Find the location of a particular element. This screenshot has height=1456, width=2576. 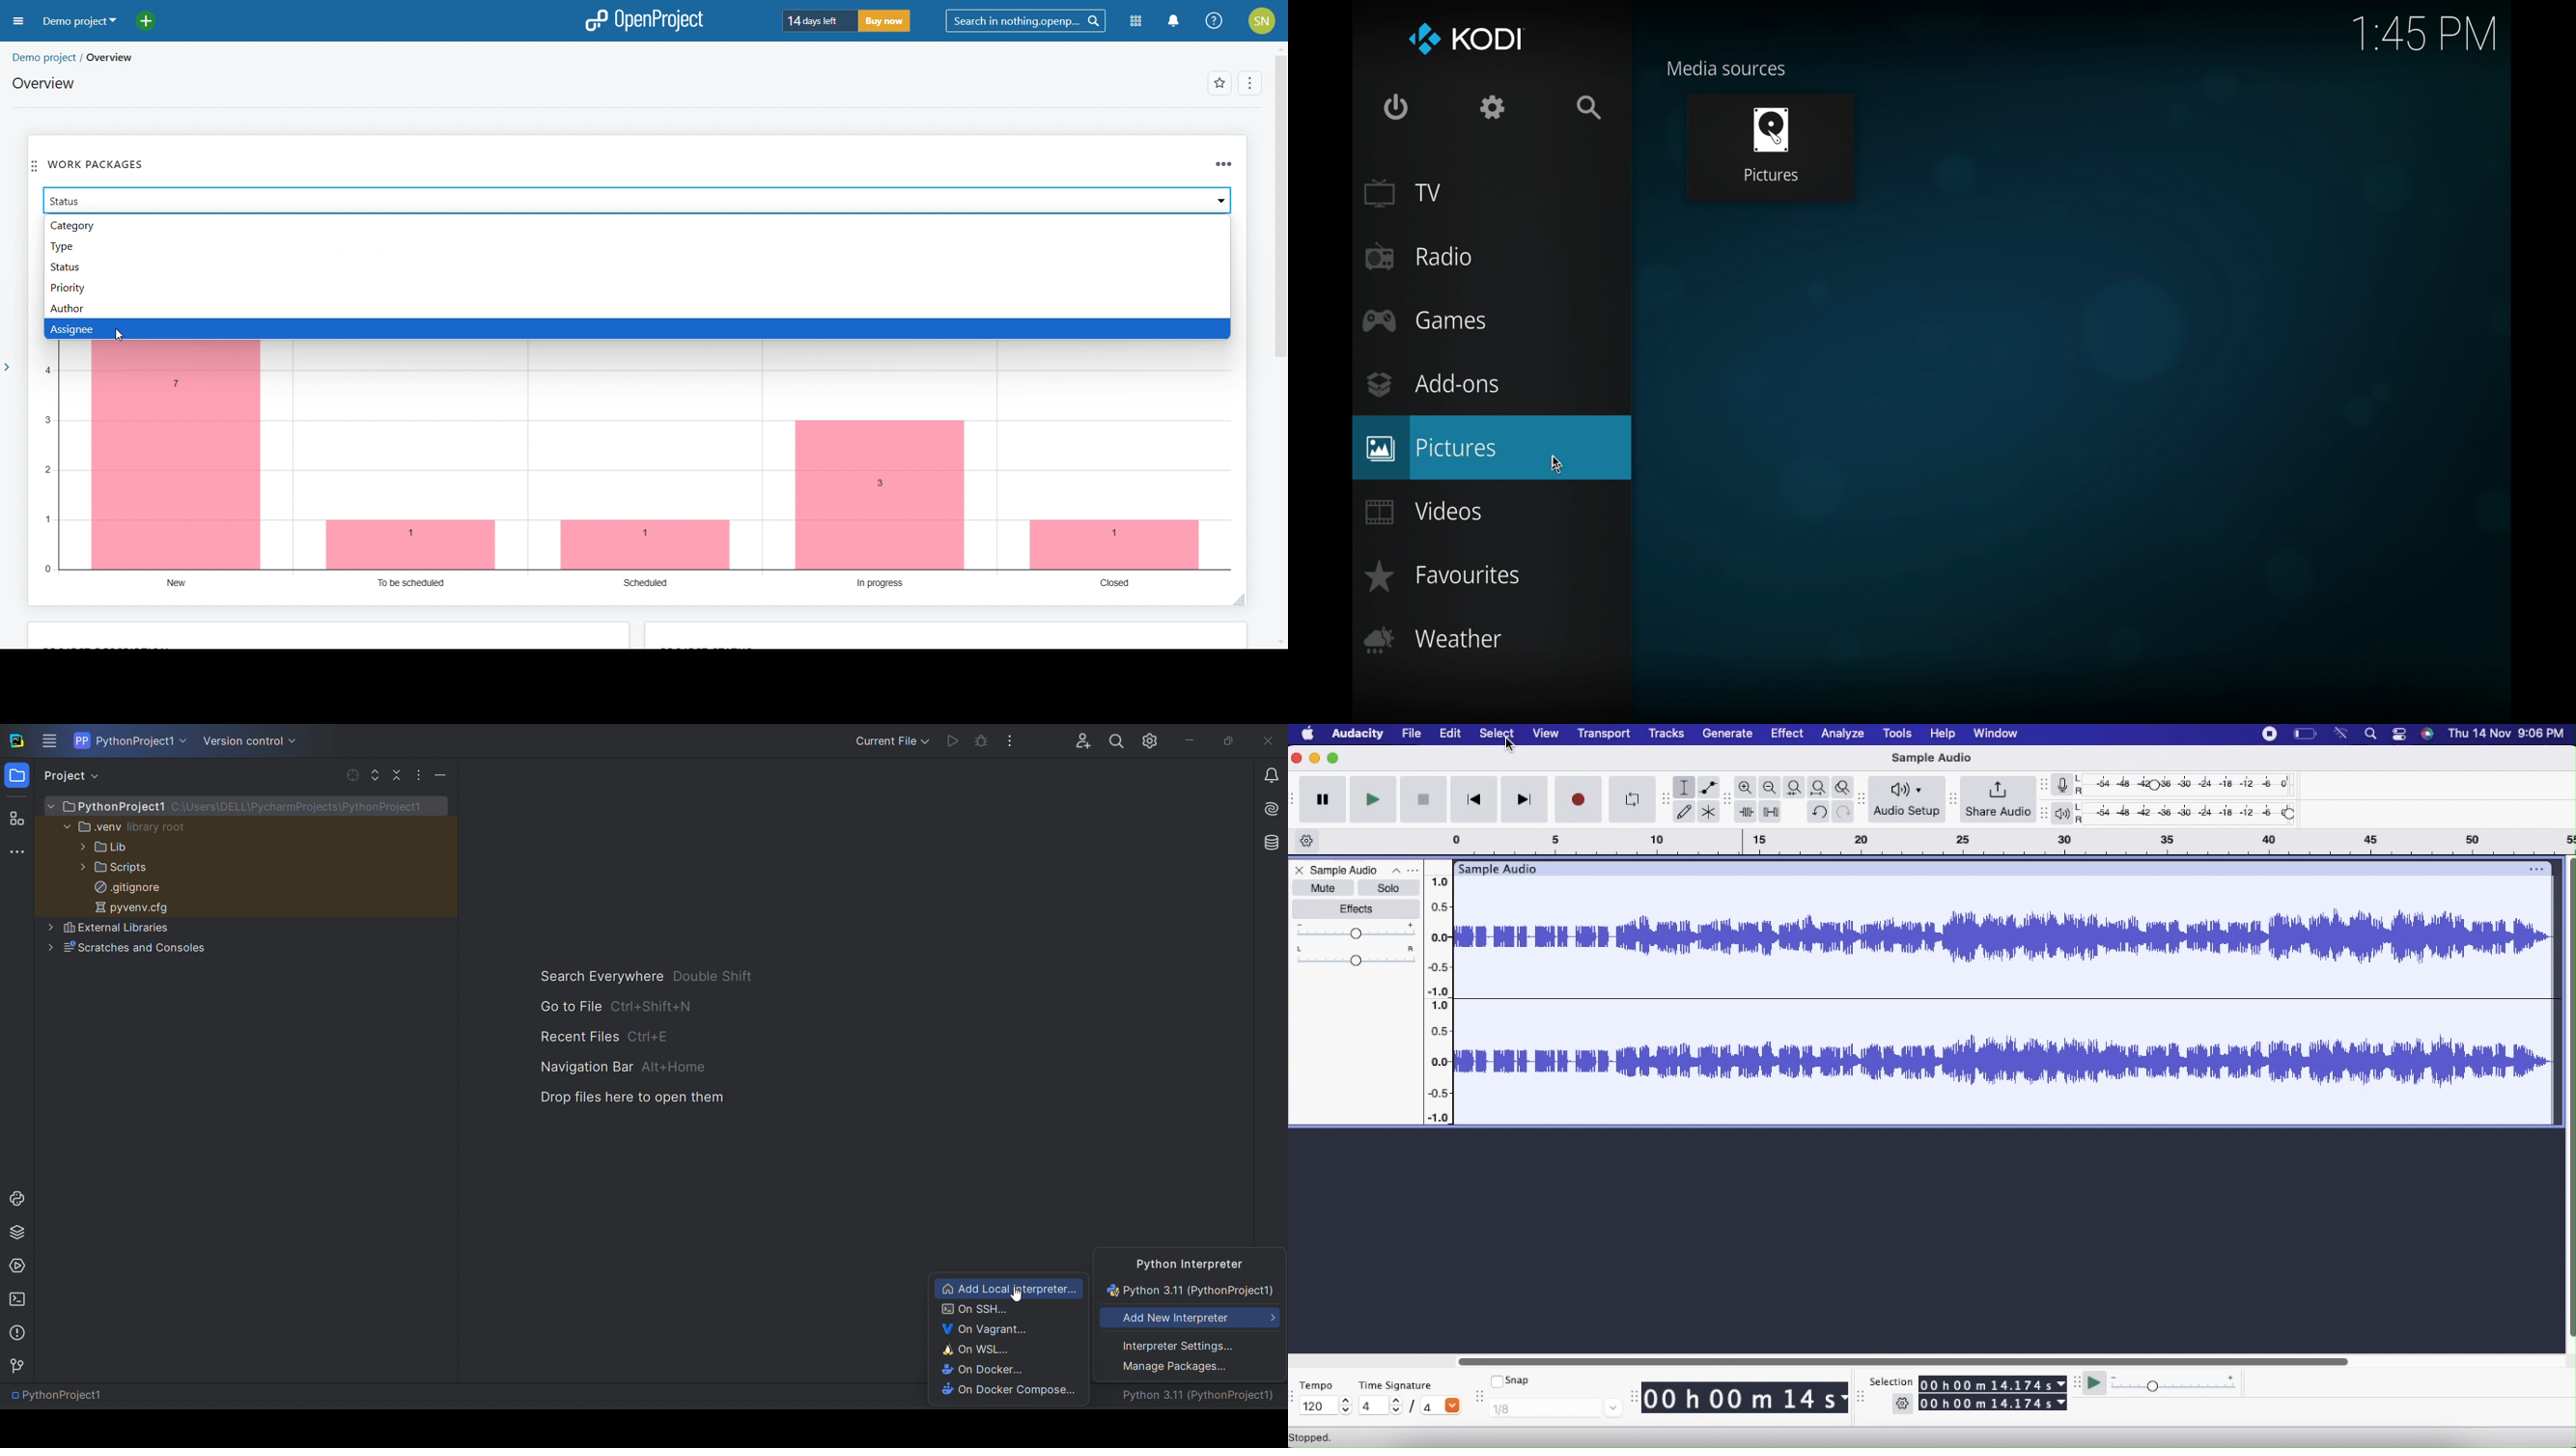

Settings is located at coordinates (1903, 1406).